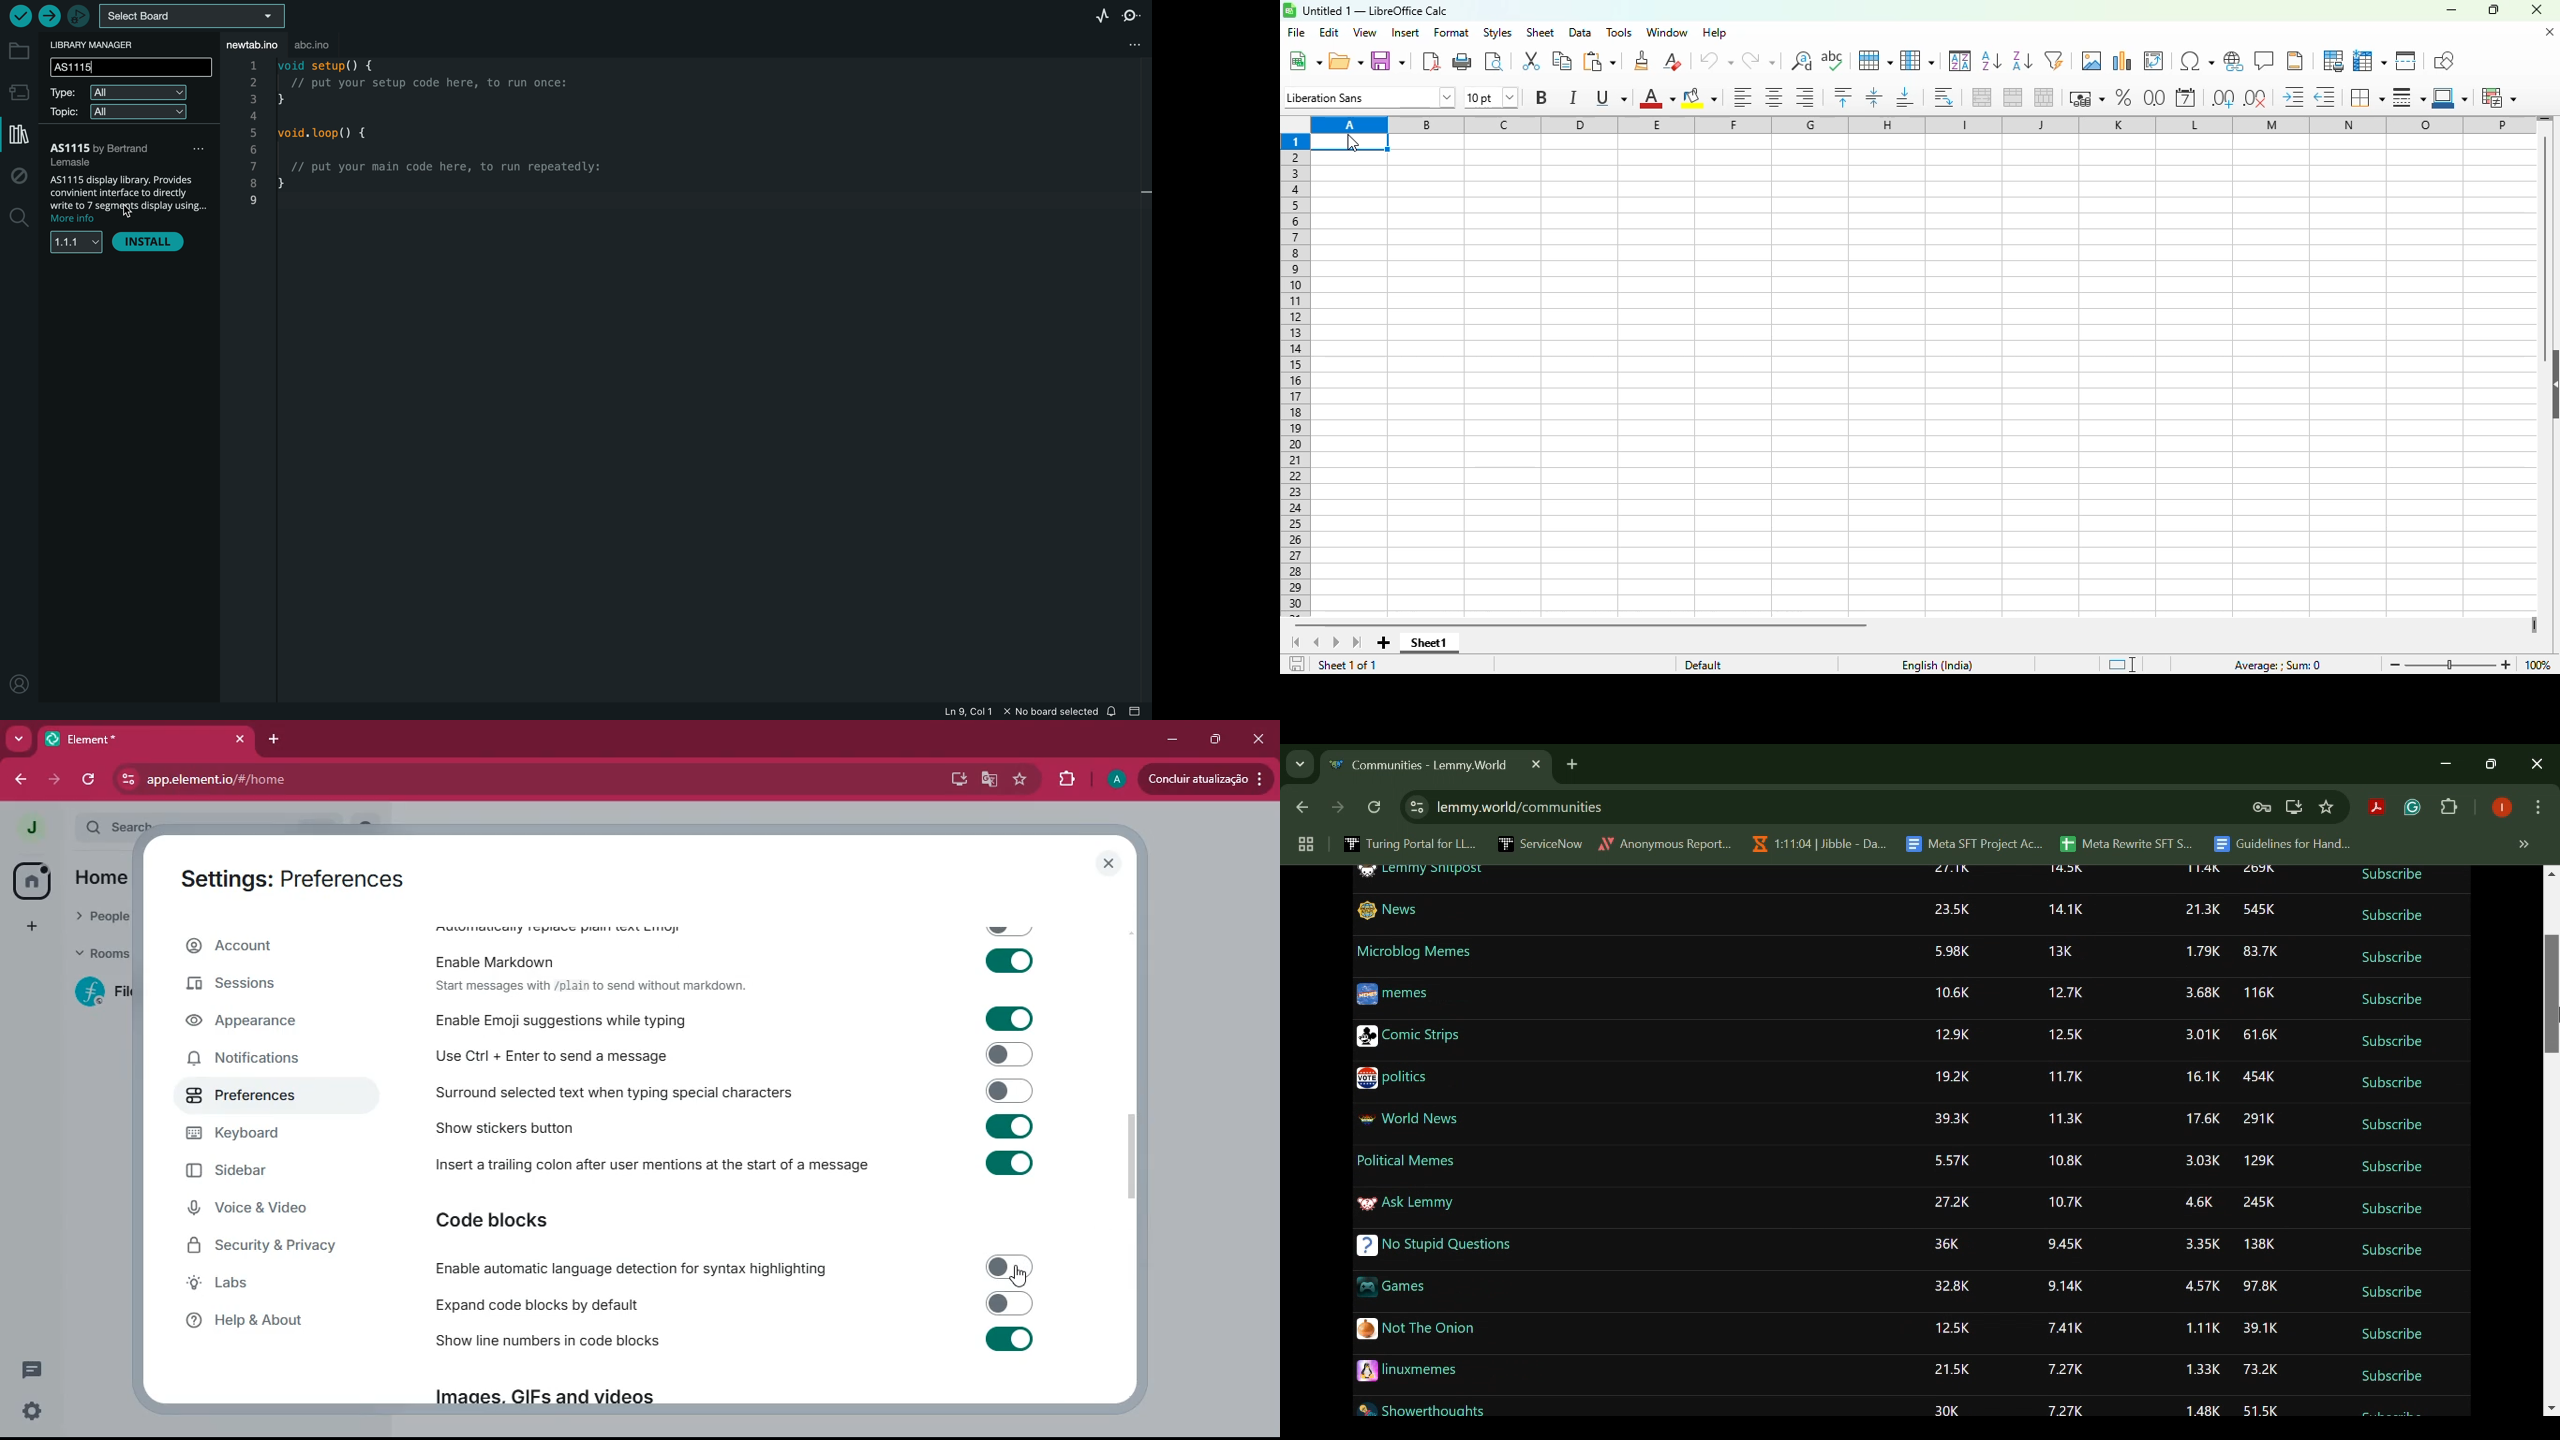  What do you see at coordinates (1215, 740) in the screenshot?
I see `maximize` at bounding box center [1215, 740].